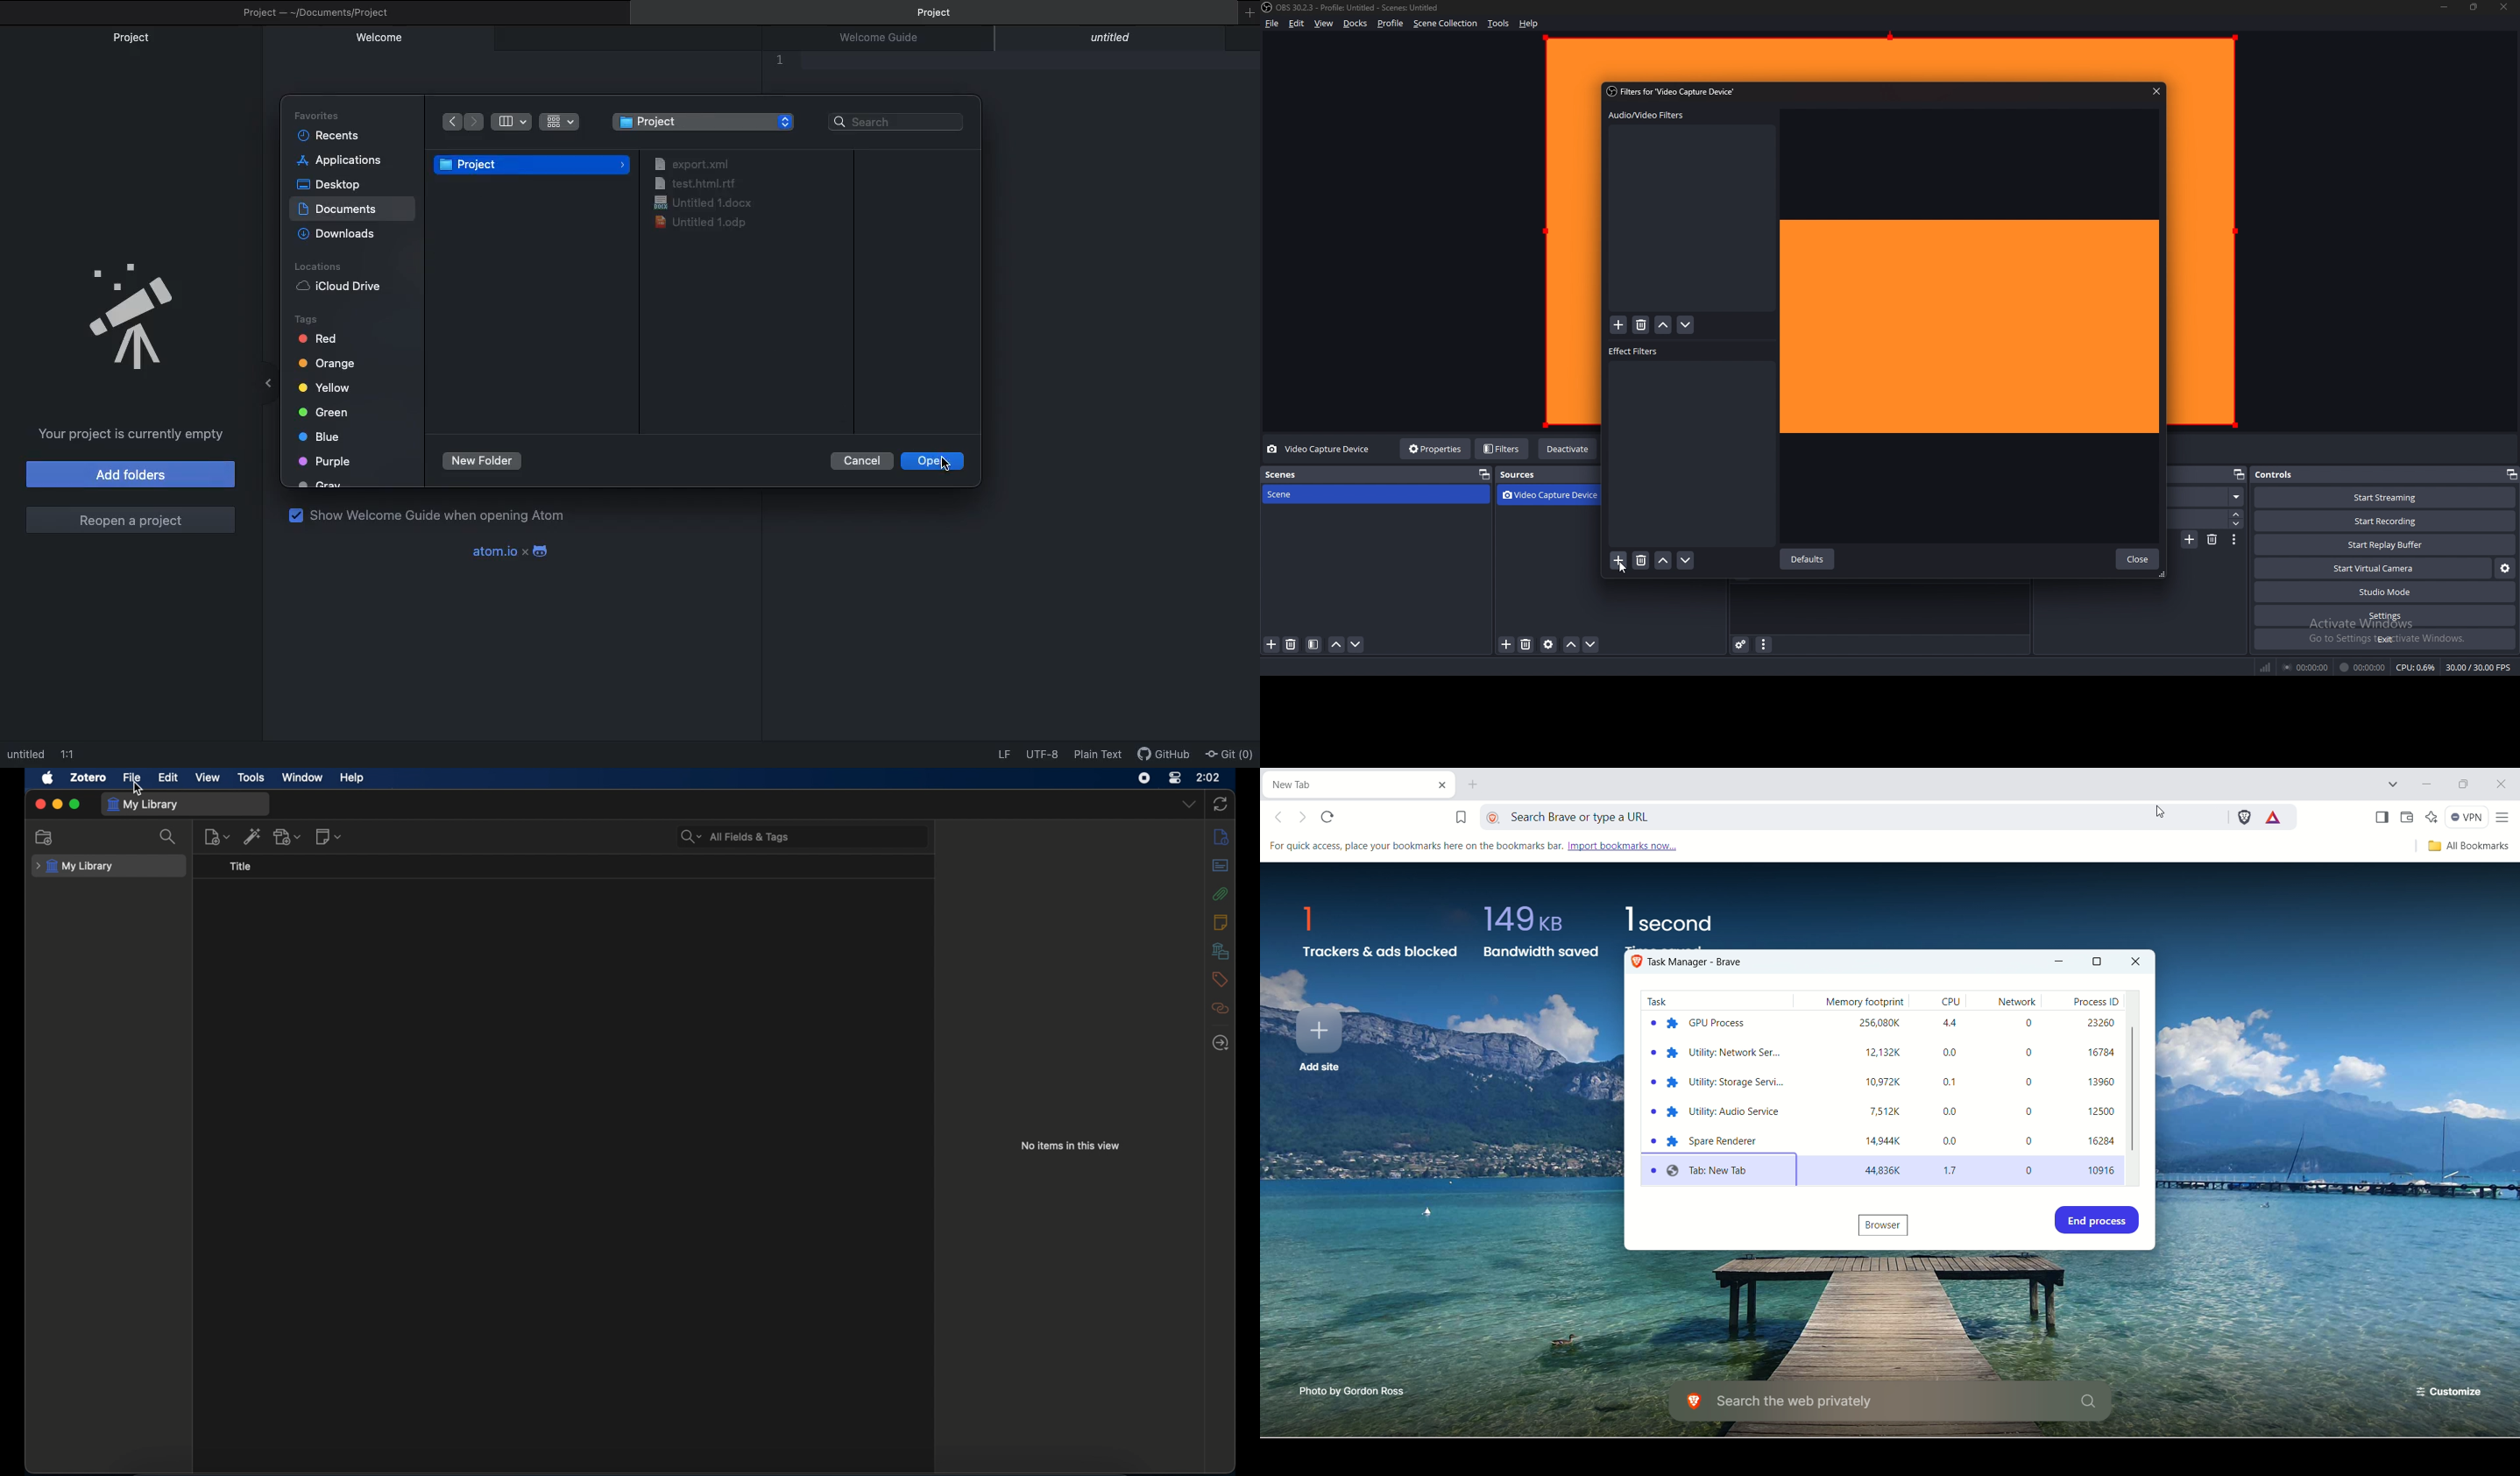  What do you see at coordinates (2503, 819) in the screenshot?
I see `more` at bounding box center [2503, 819].